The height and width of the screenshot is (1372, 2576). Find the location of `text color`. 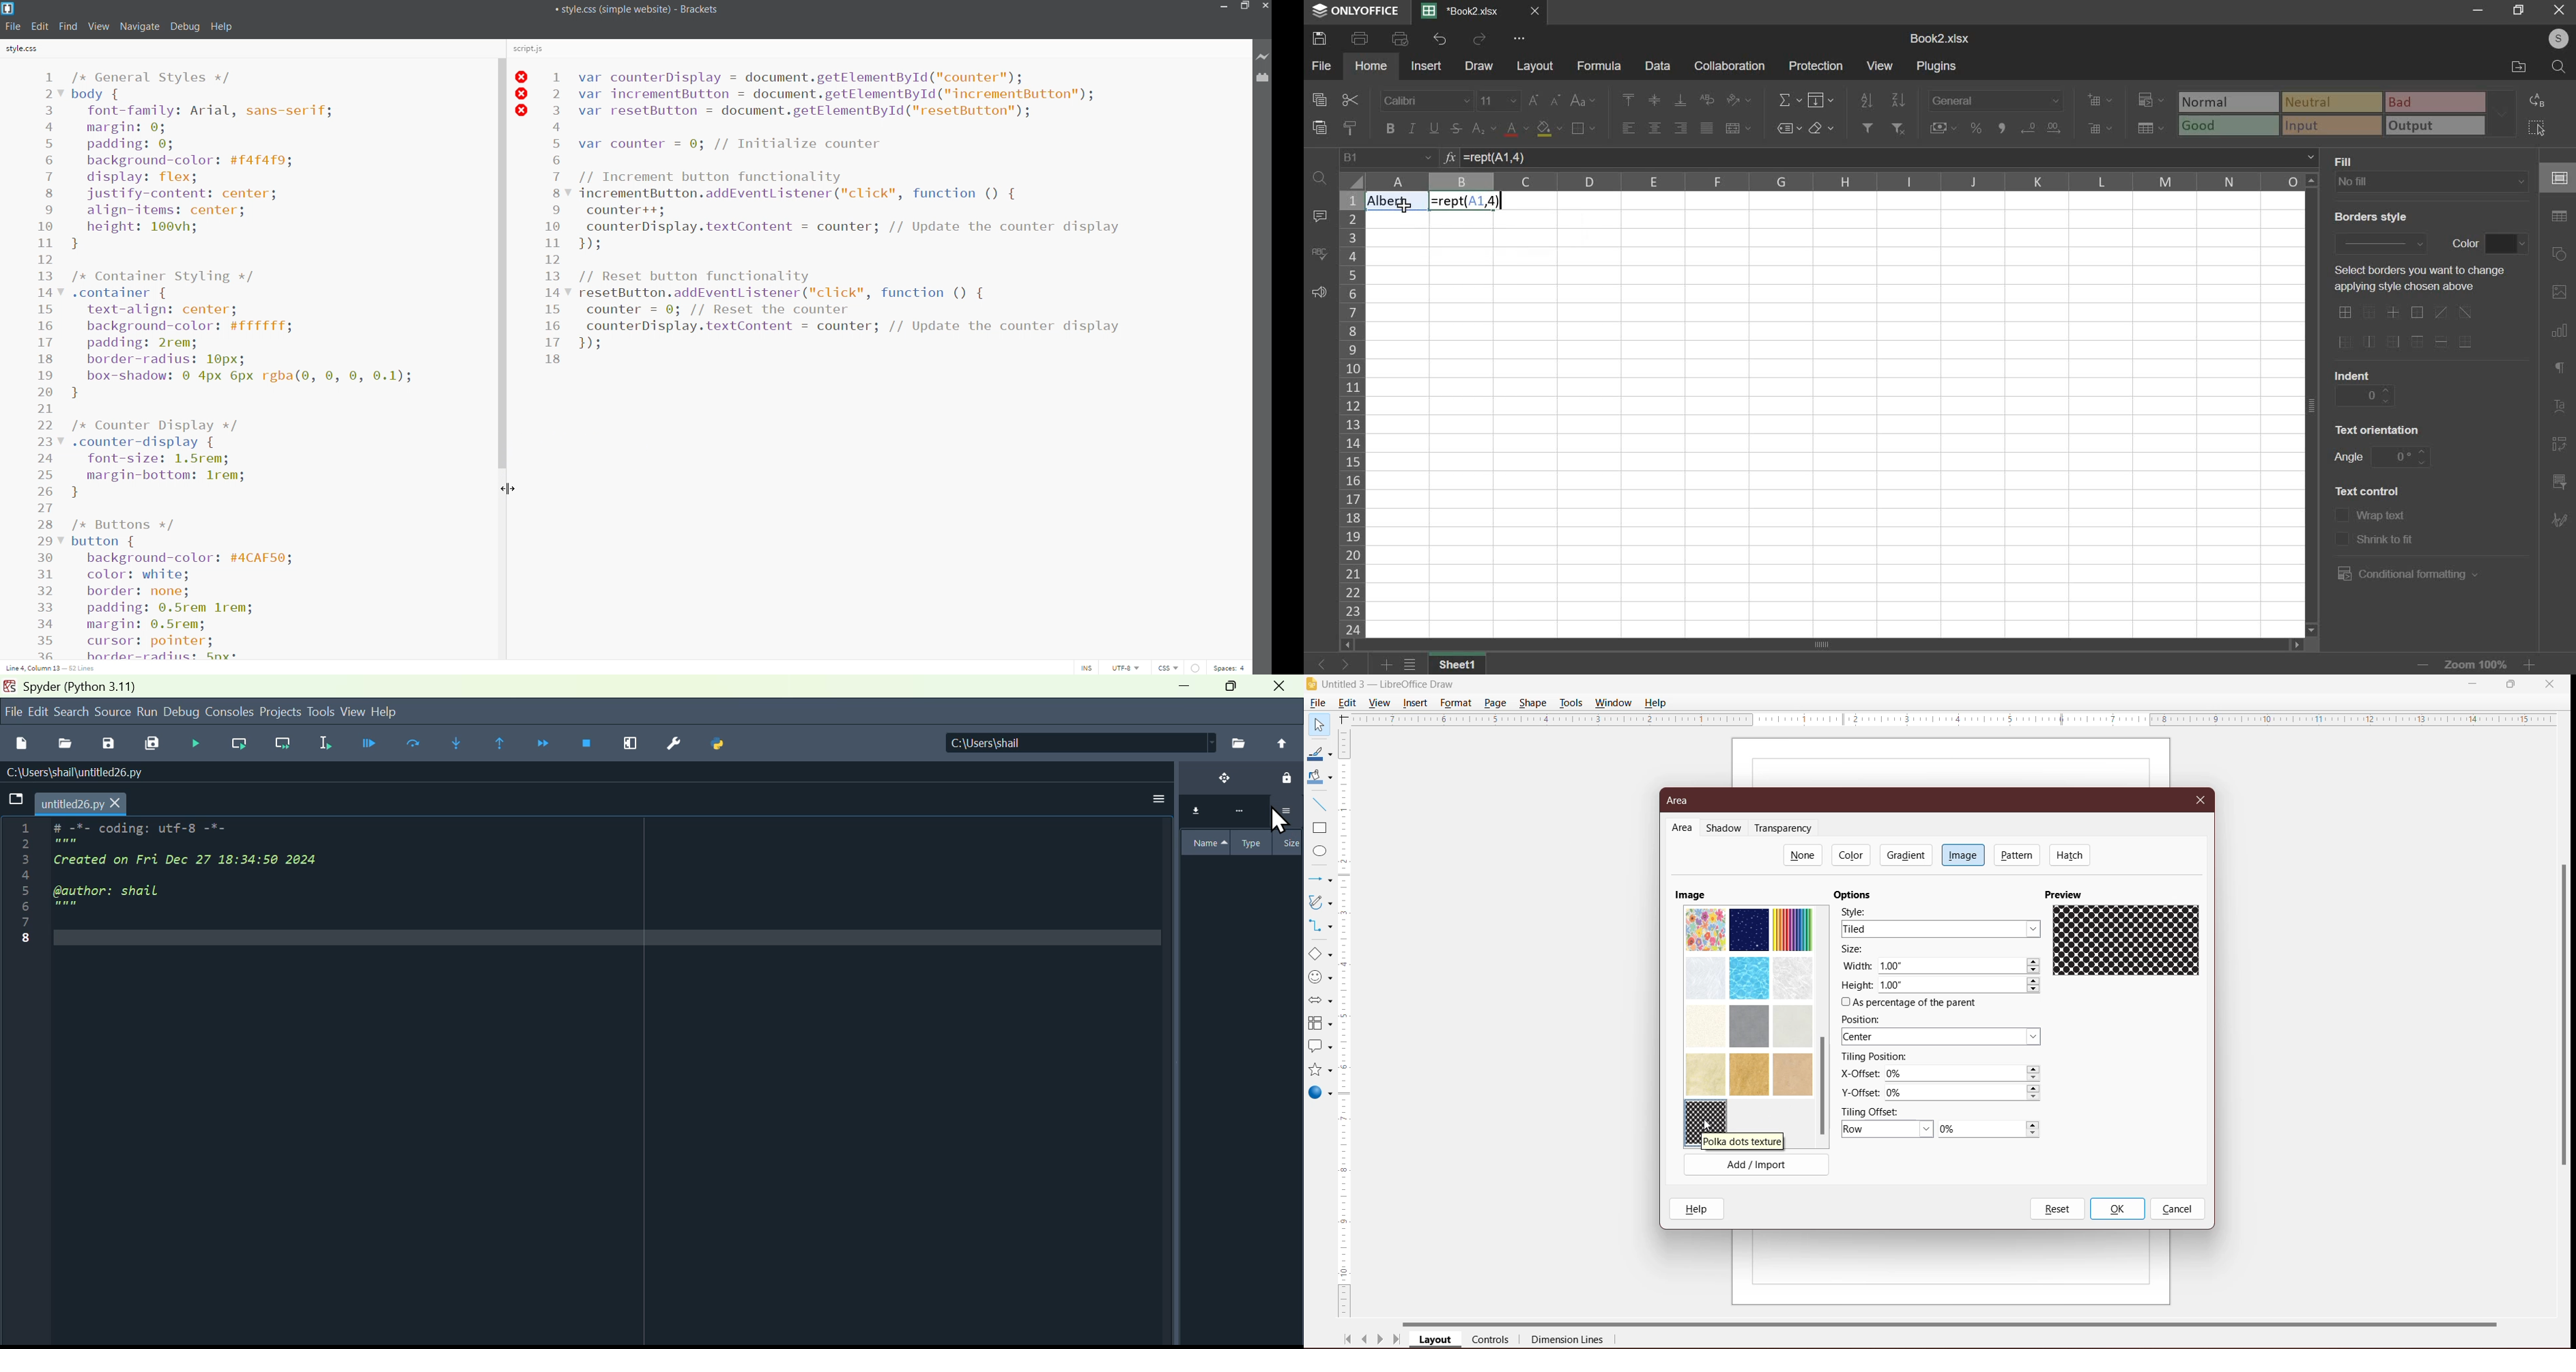

text color is located at coordinates (1516, 130).